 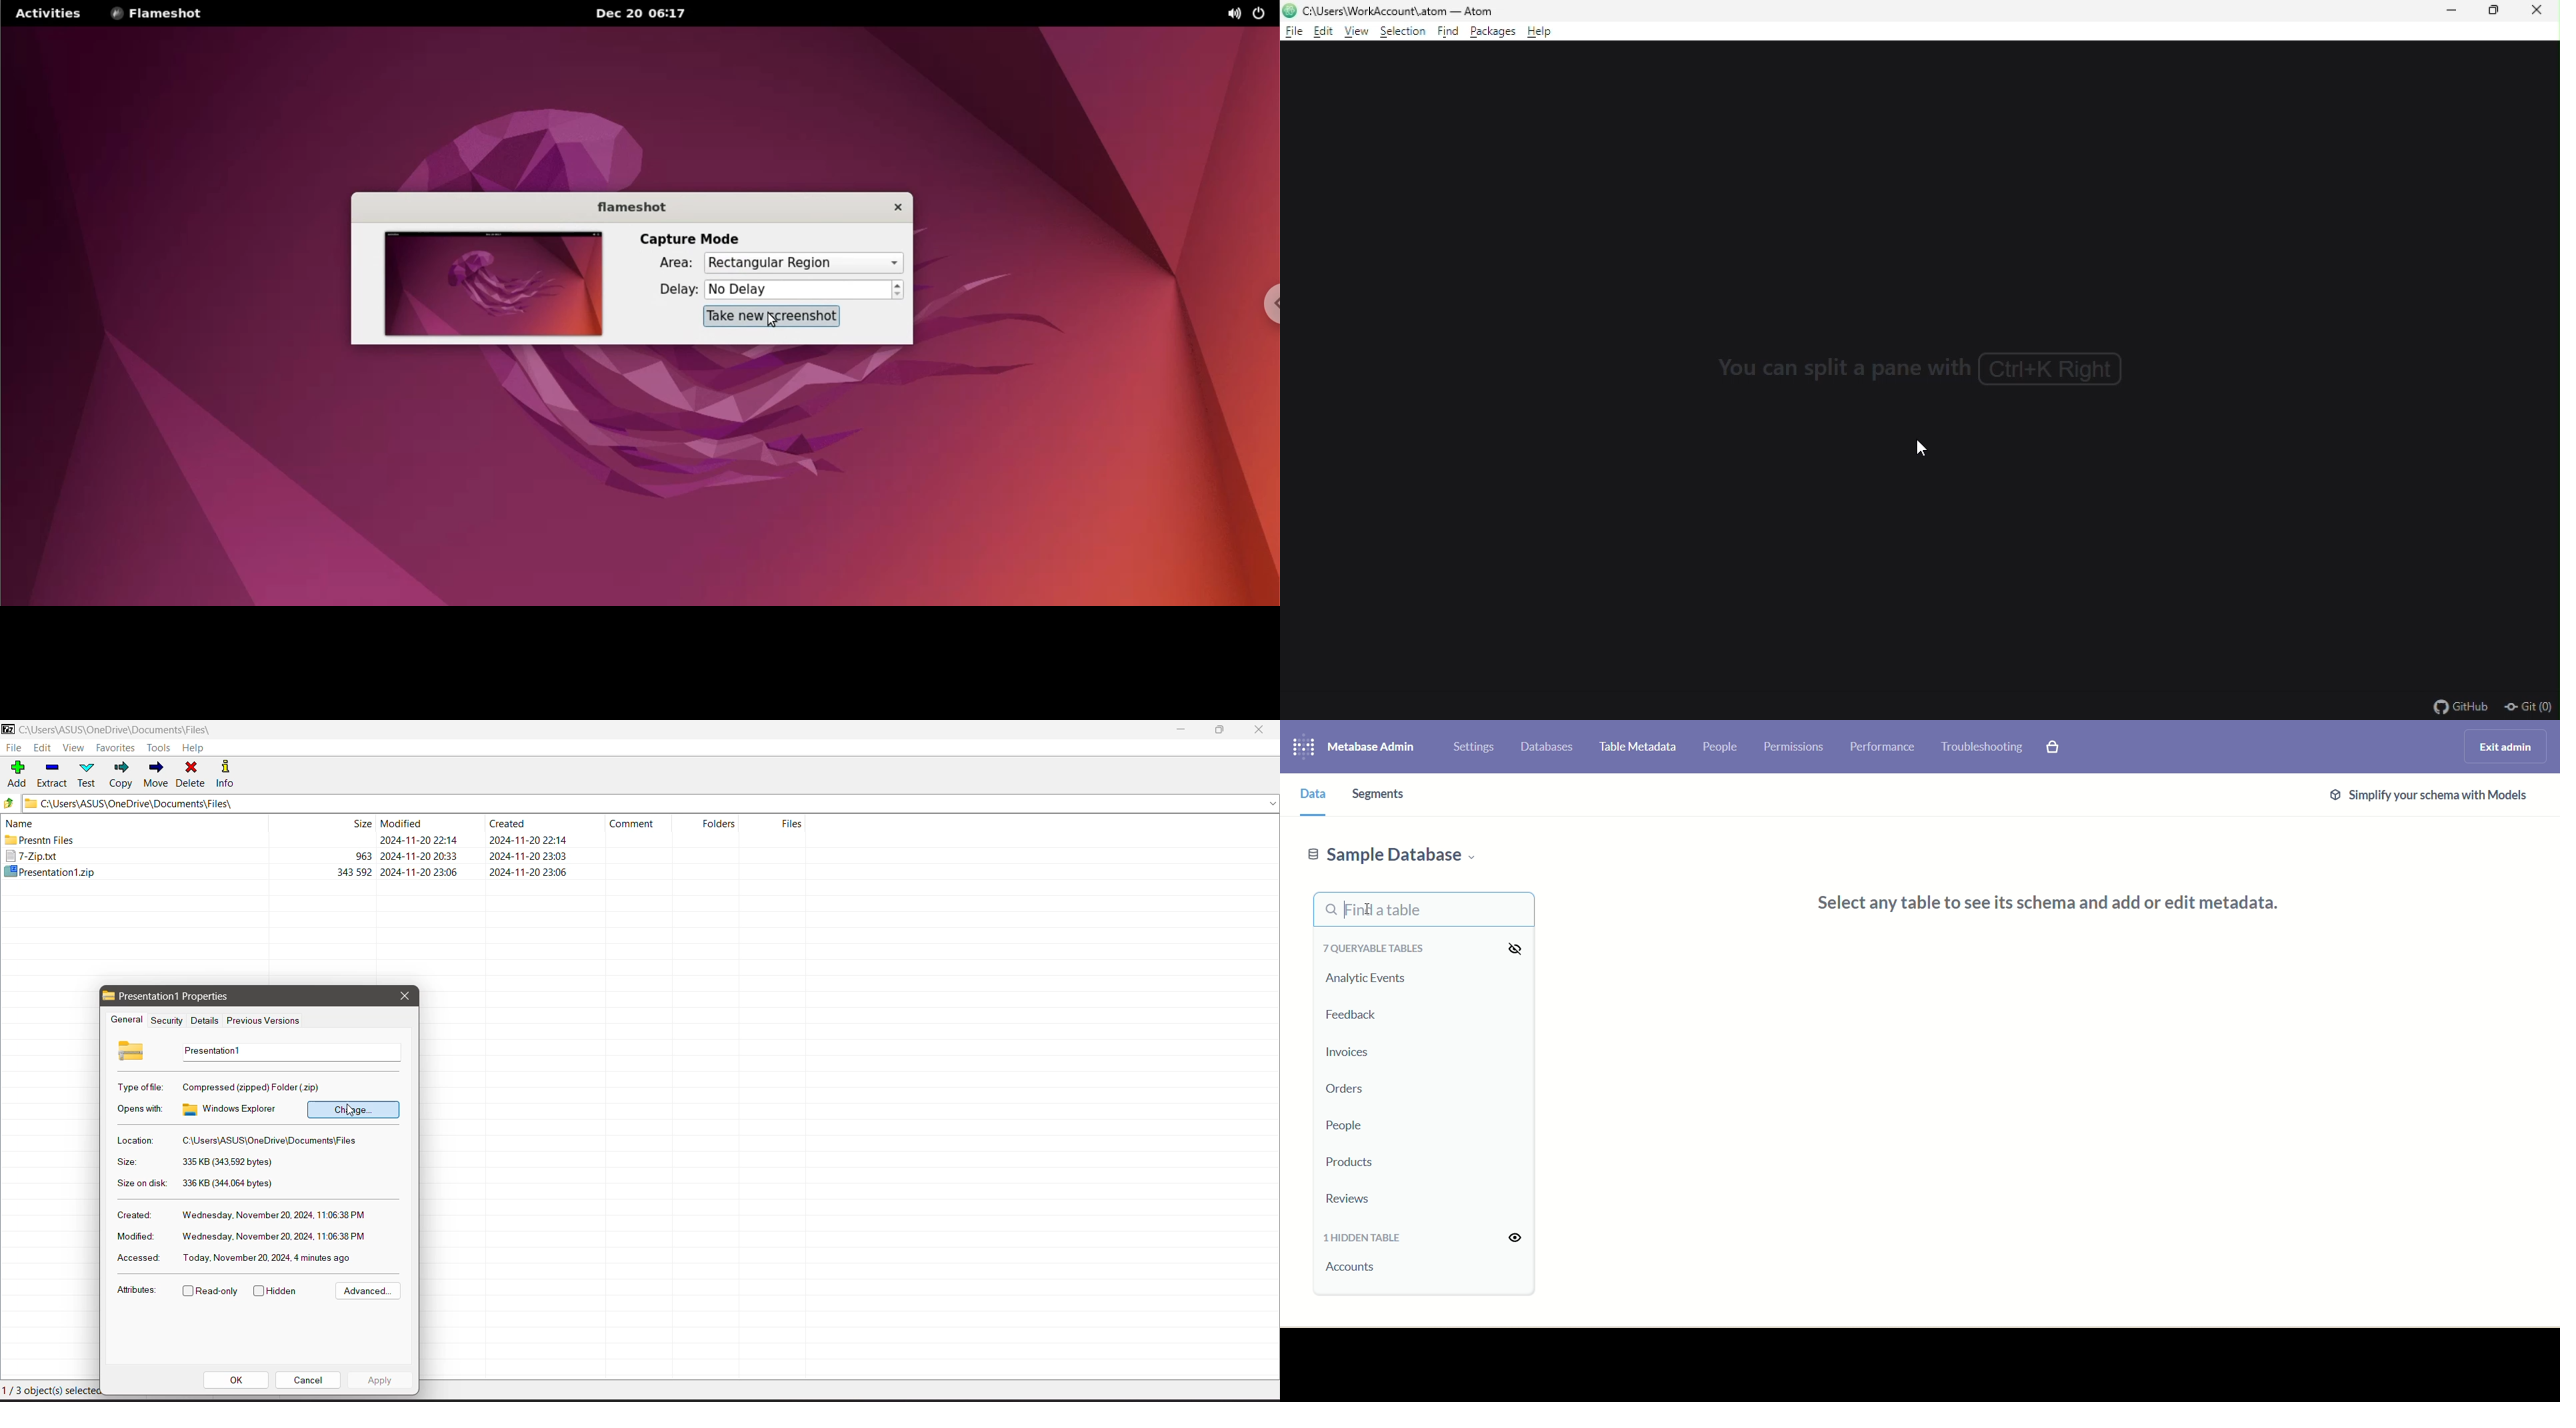 I want to click on invoices, so click(x=1347, y=1056).